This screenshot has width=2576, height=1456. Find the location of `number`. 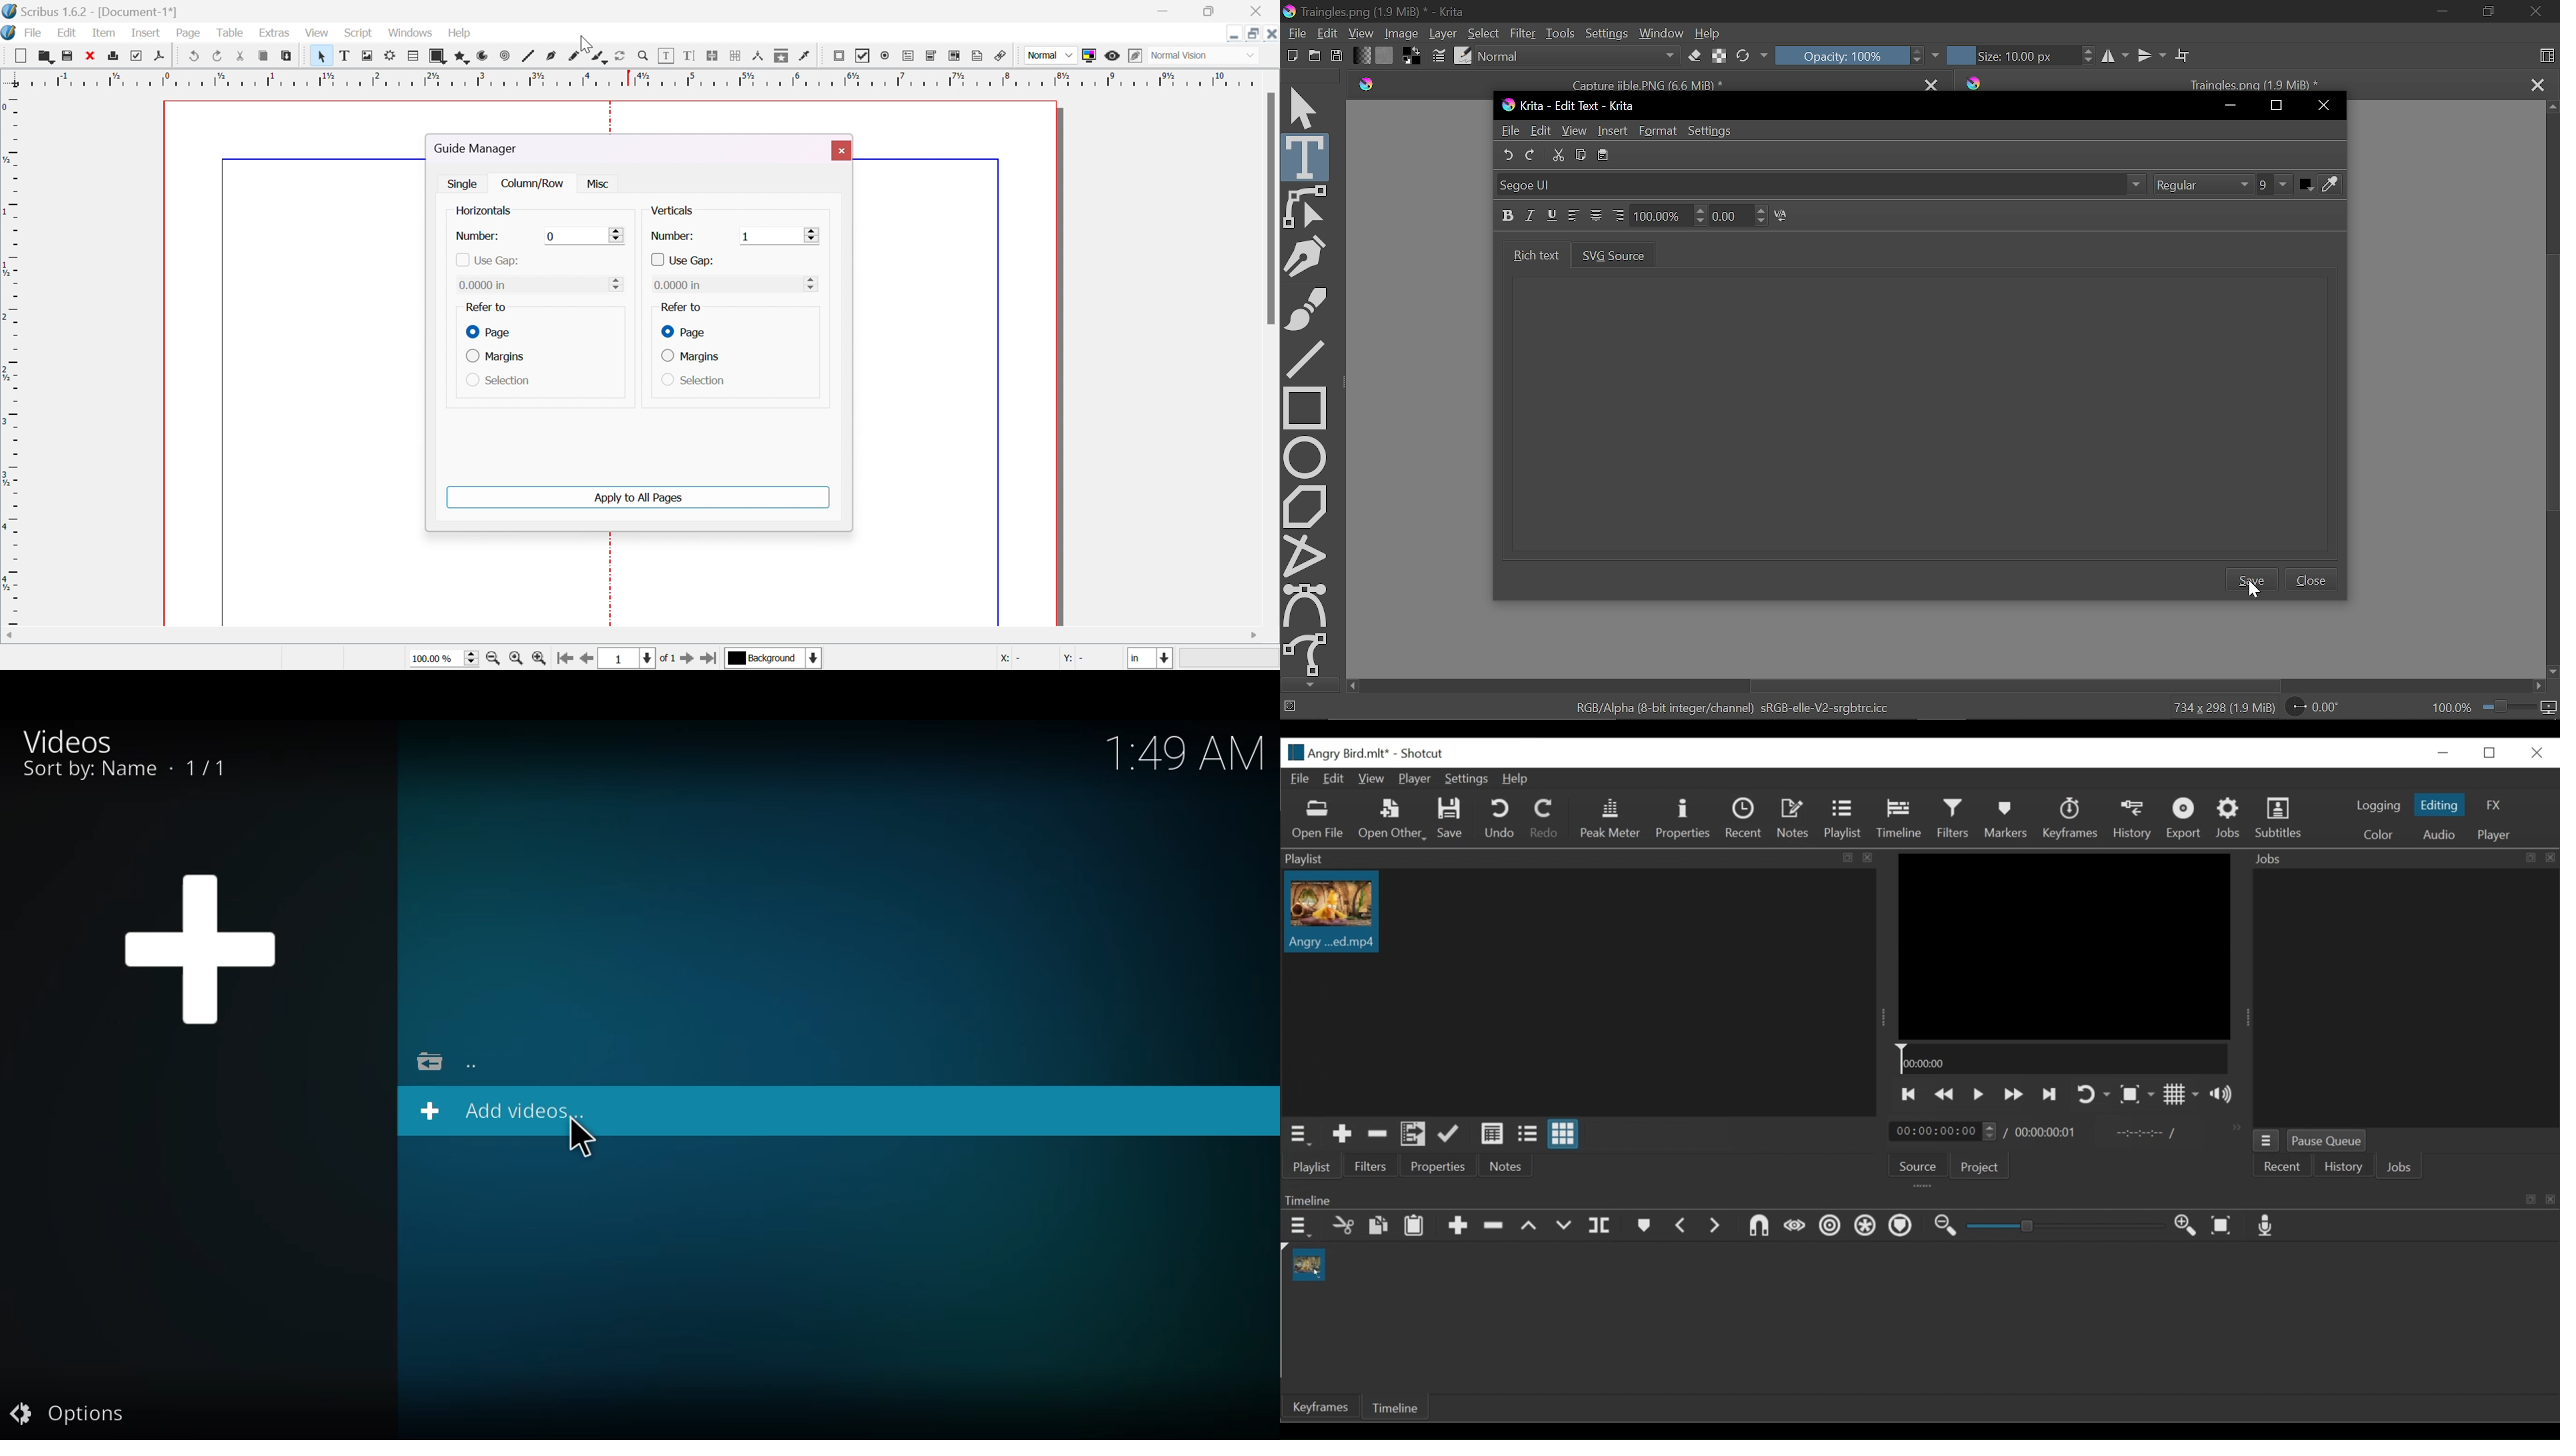

number is located at coordinates (479, 237).